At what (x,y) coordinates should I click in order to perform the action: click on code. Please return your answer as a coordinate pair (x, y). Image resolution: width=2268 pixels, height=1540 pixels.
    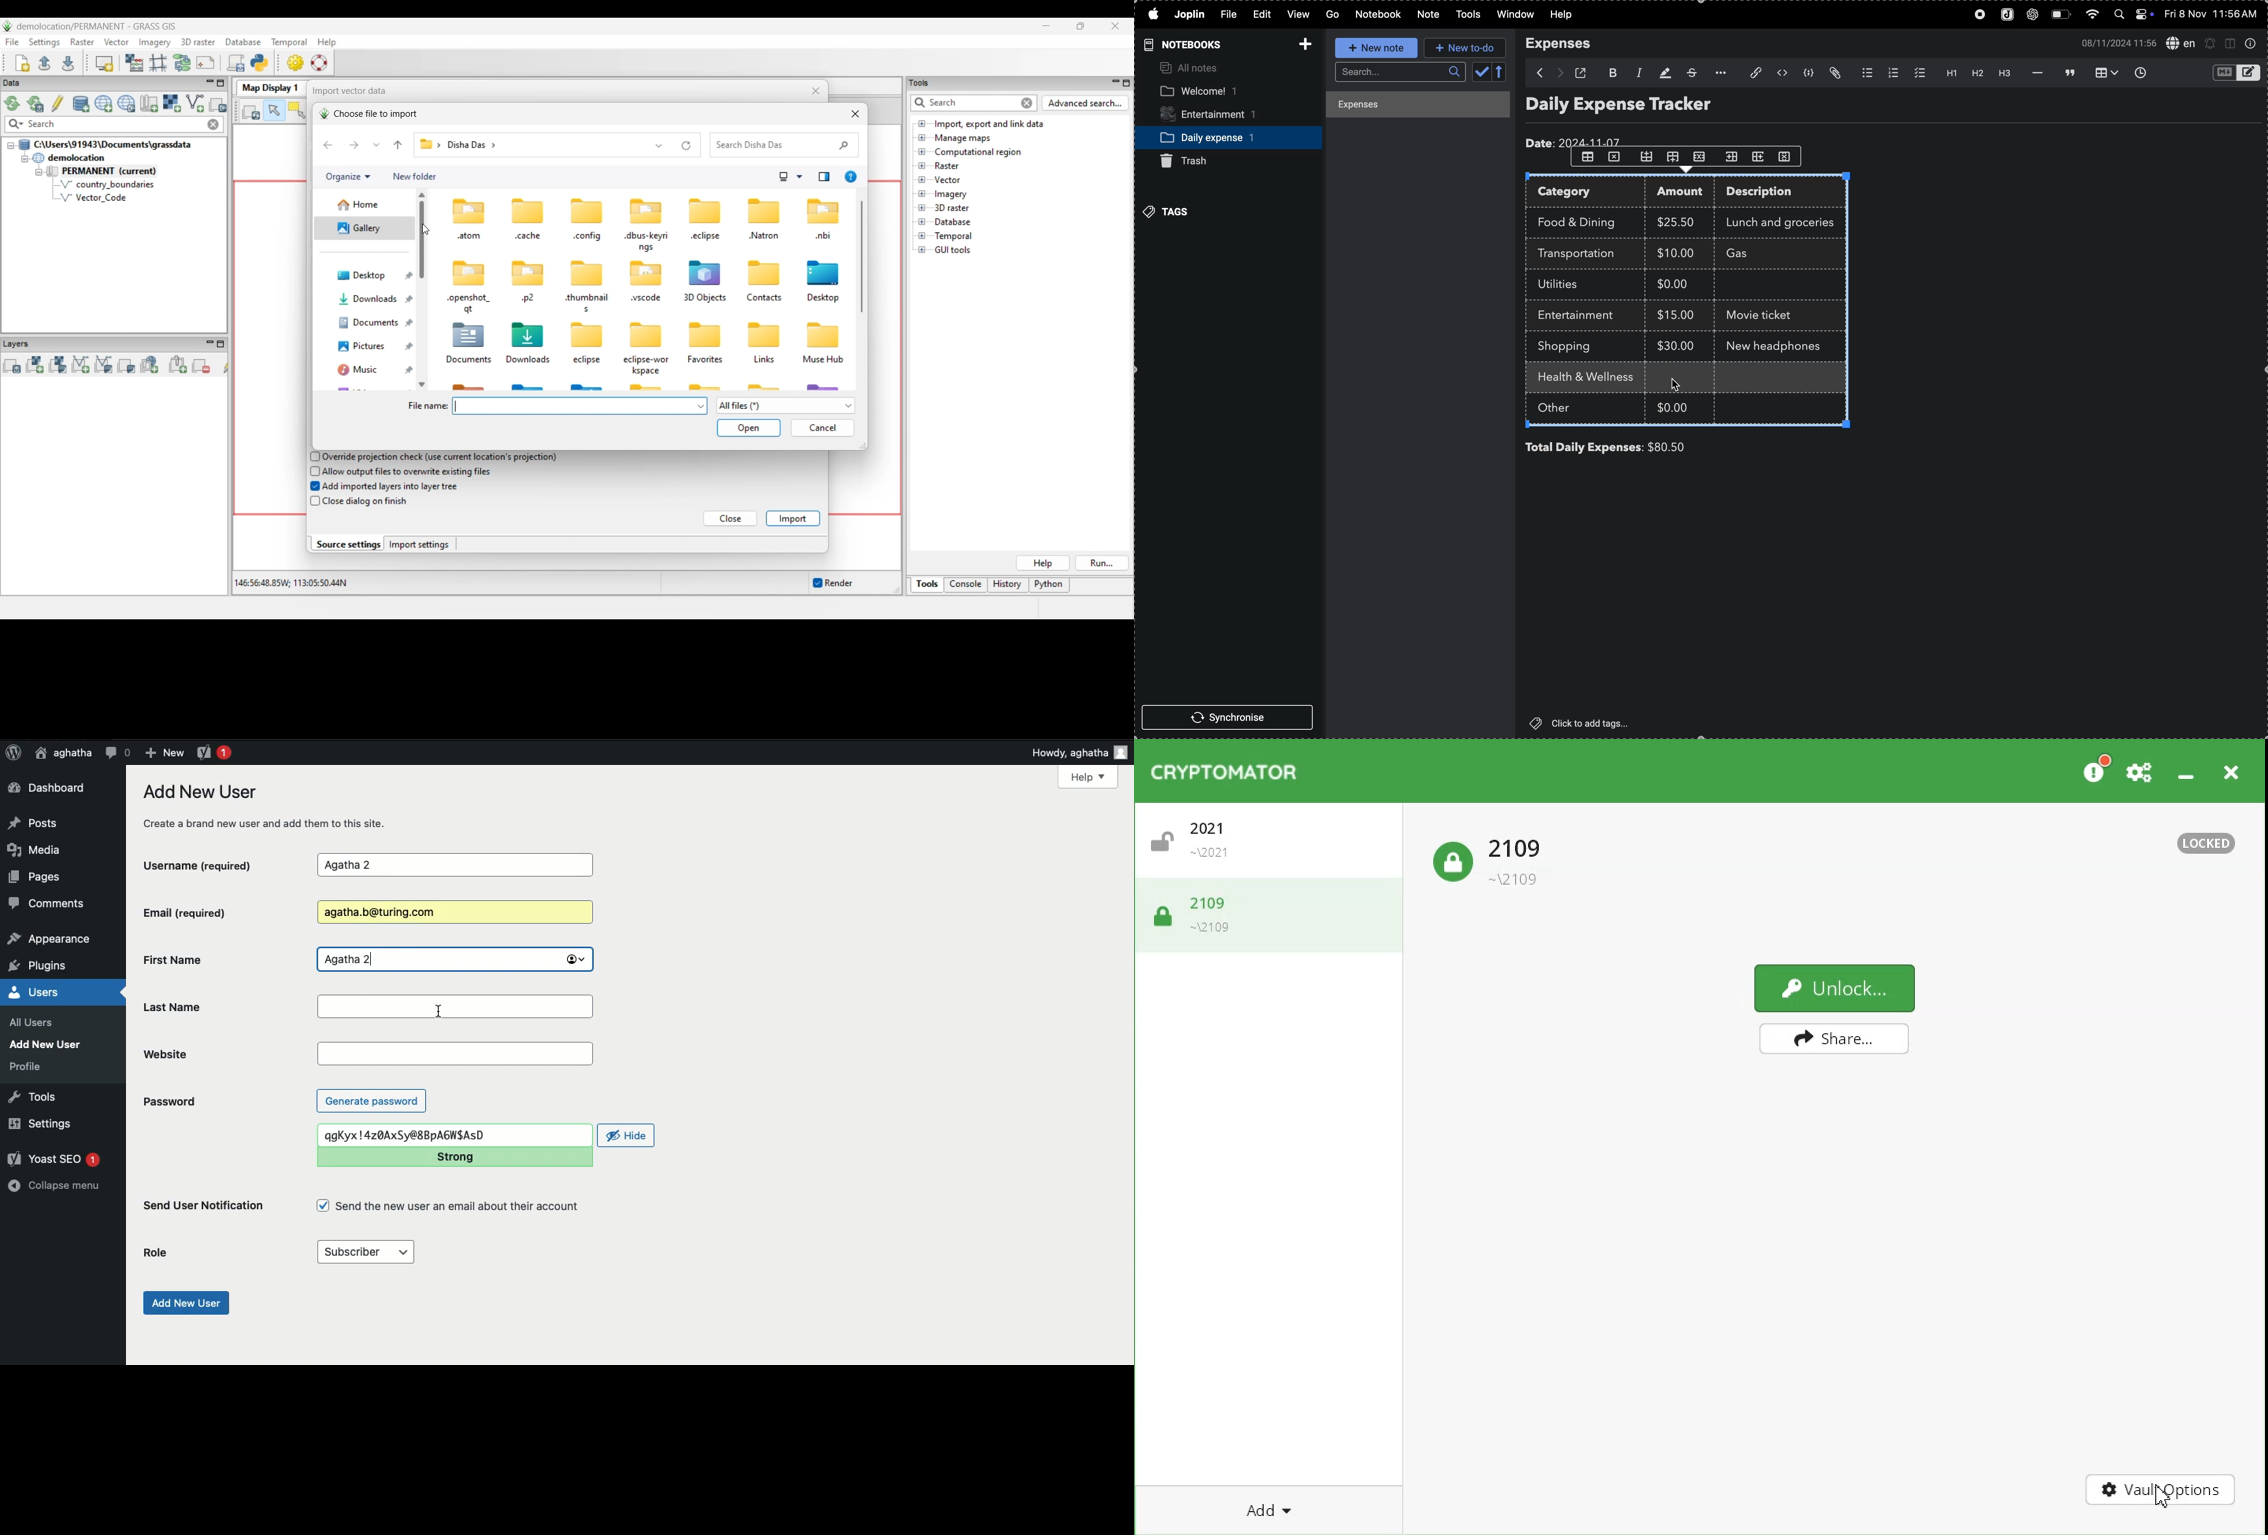
    Looking at the image, I should click on (1809, 75).